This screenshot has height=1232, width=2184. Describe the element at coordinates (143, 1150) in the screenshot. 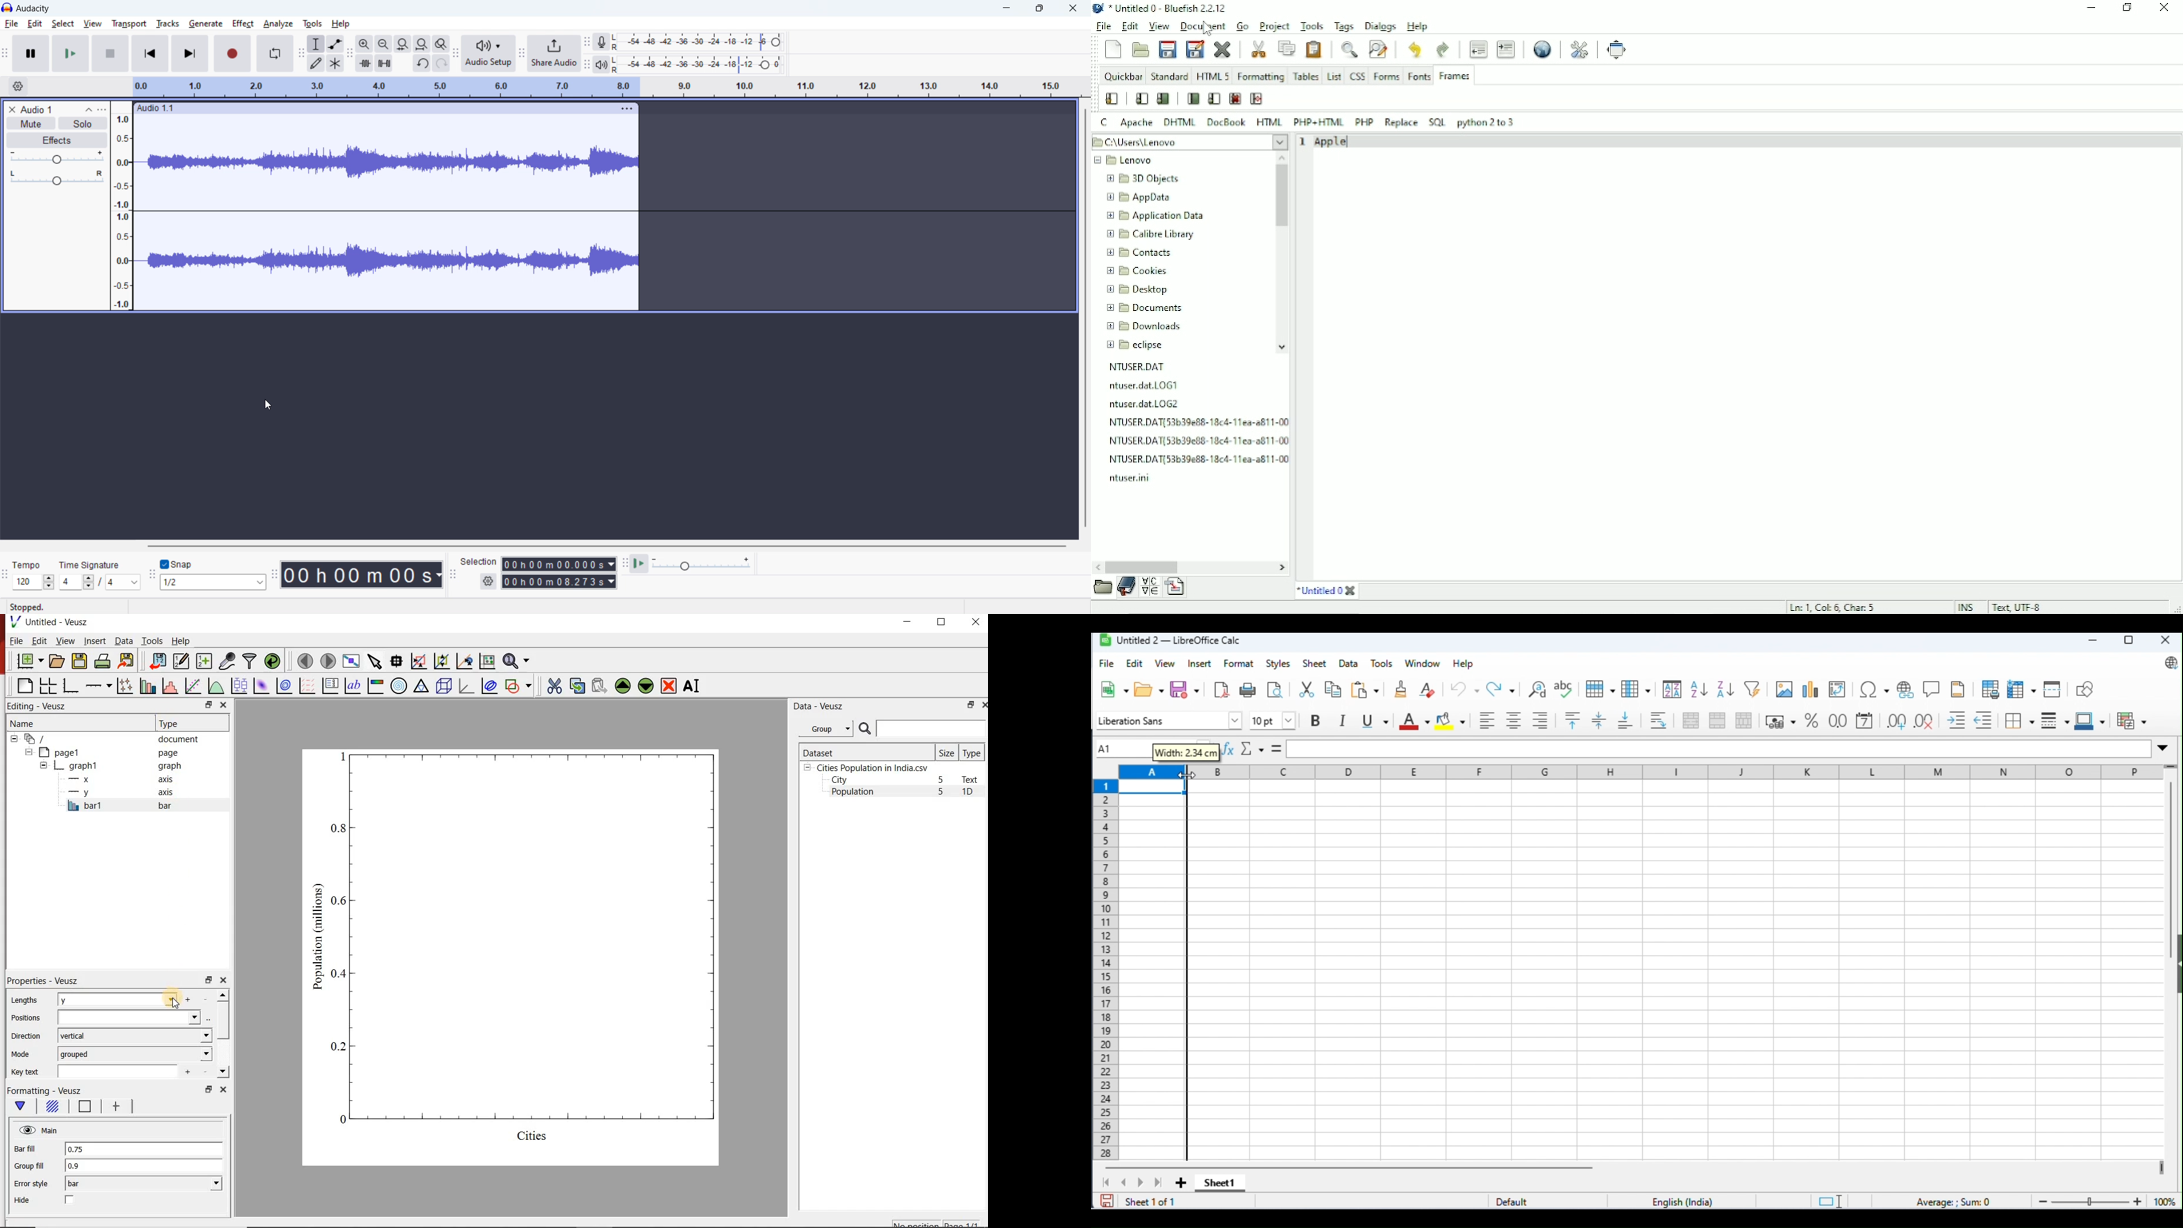

I see `0.75` at that location.